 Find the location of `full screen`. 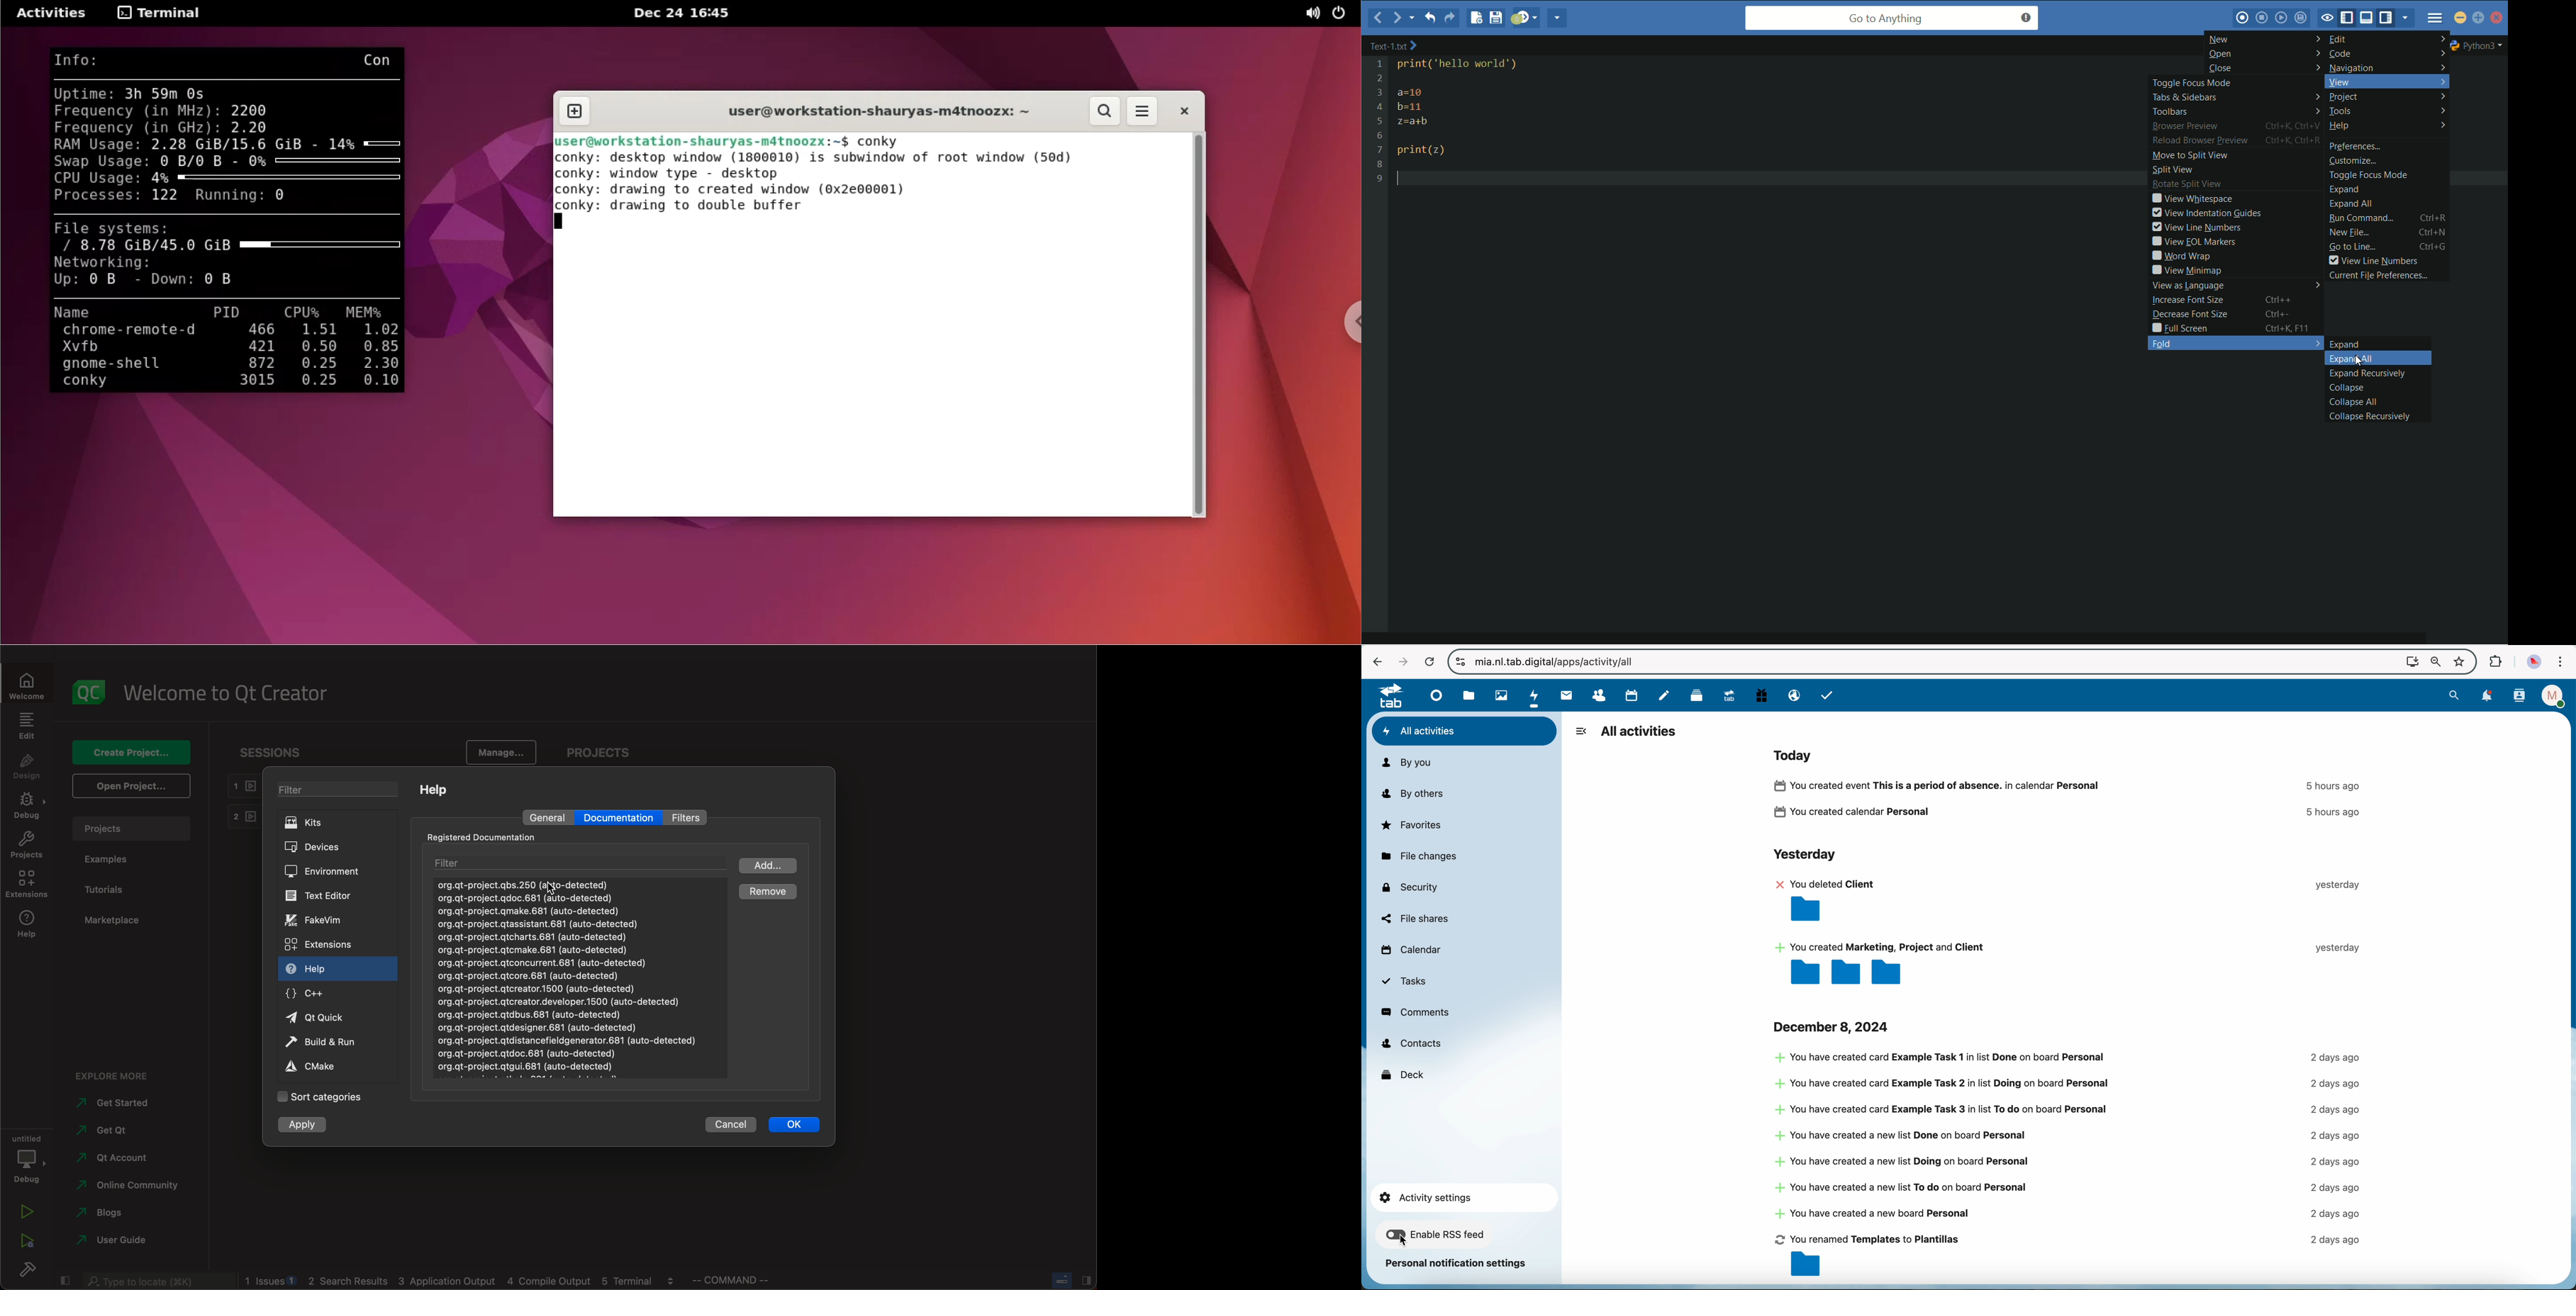

full screen is located at coordinates (2180, 329).